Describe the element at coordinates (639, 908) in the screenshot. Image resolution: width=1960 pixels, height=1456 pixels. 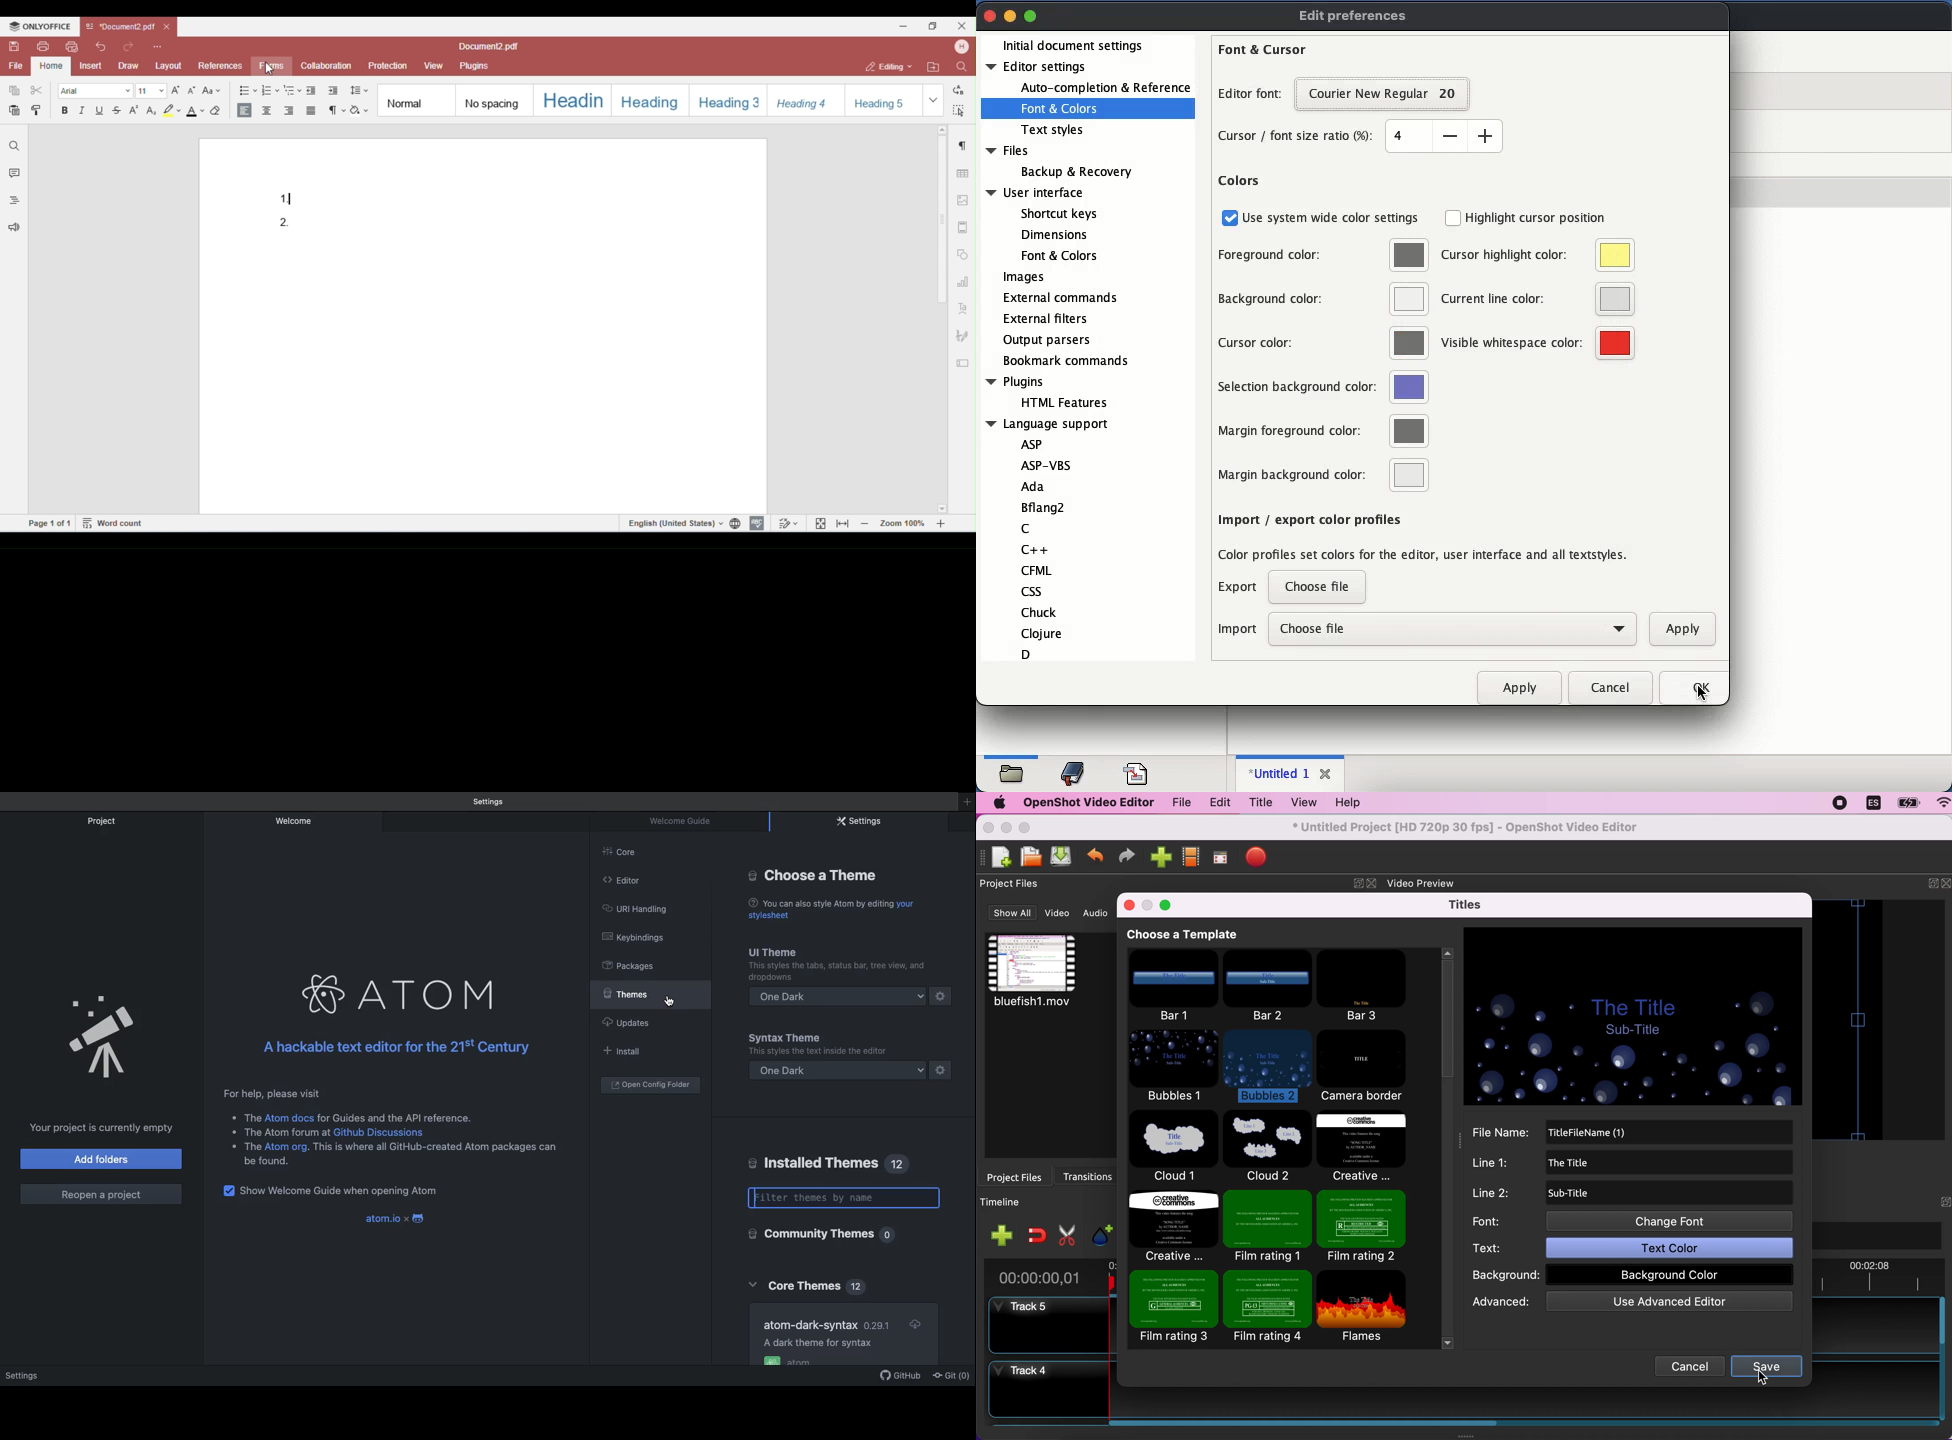
I see `URL heading` at that location.